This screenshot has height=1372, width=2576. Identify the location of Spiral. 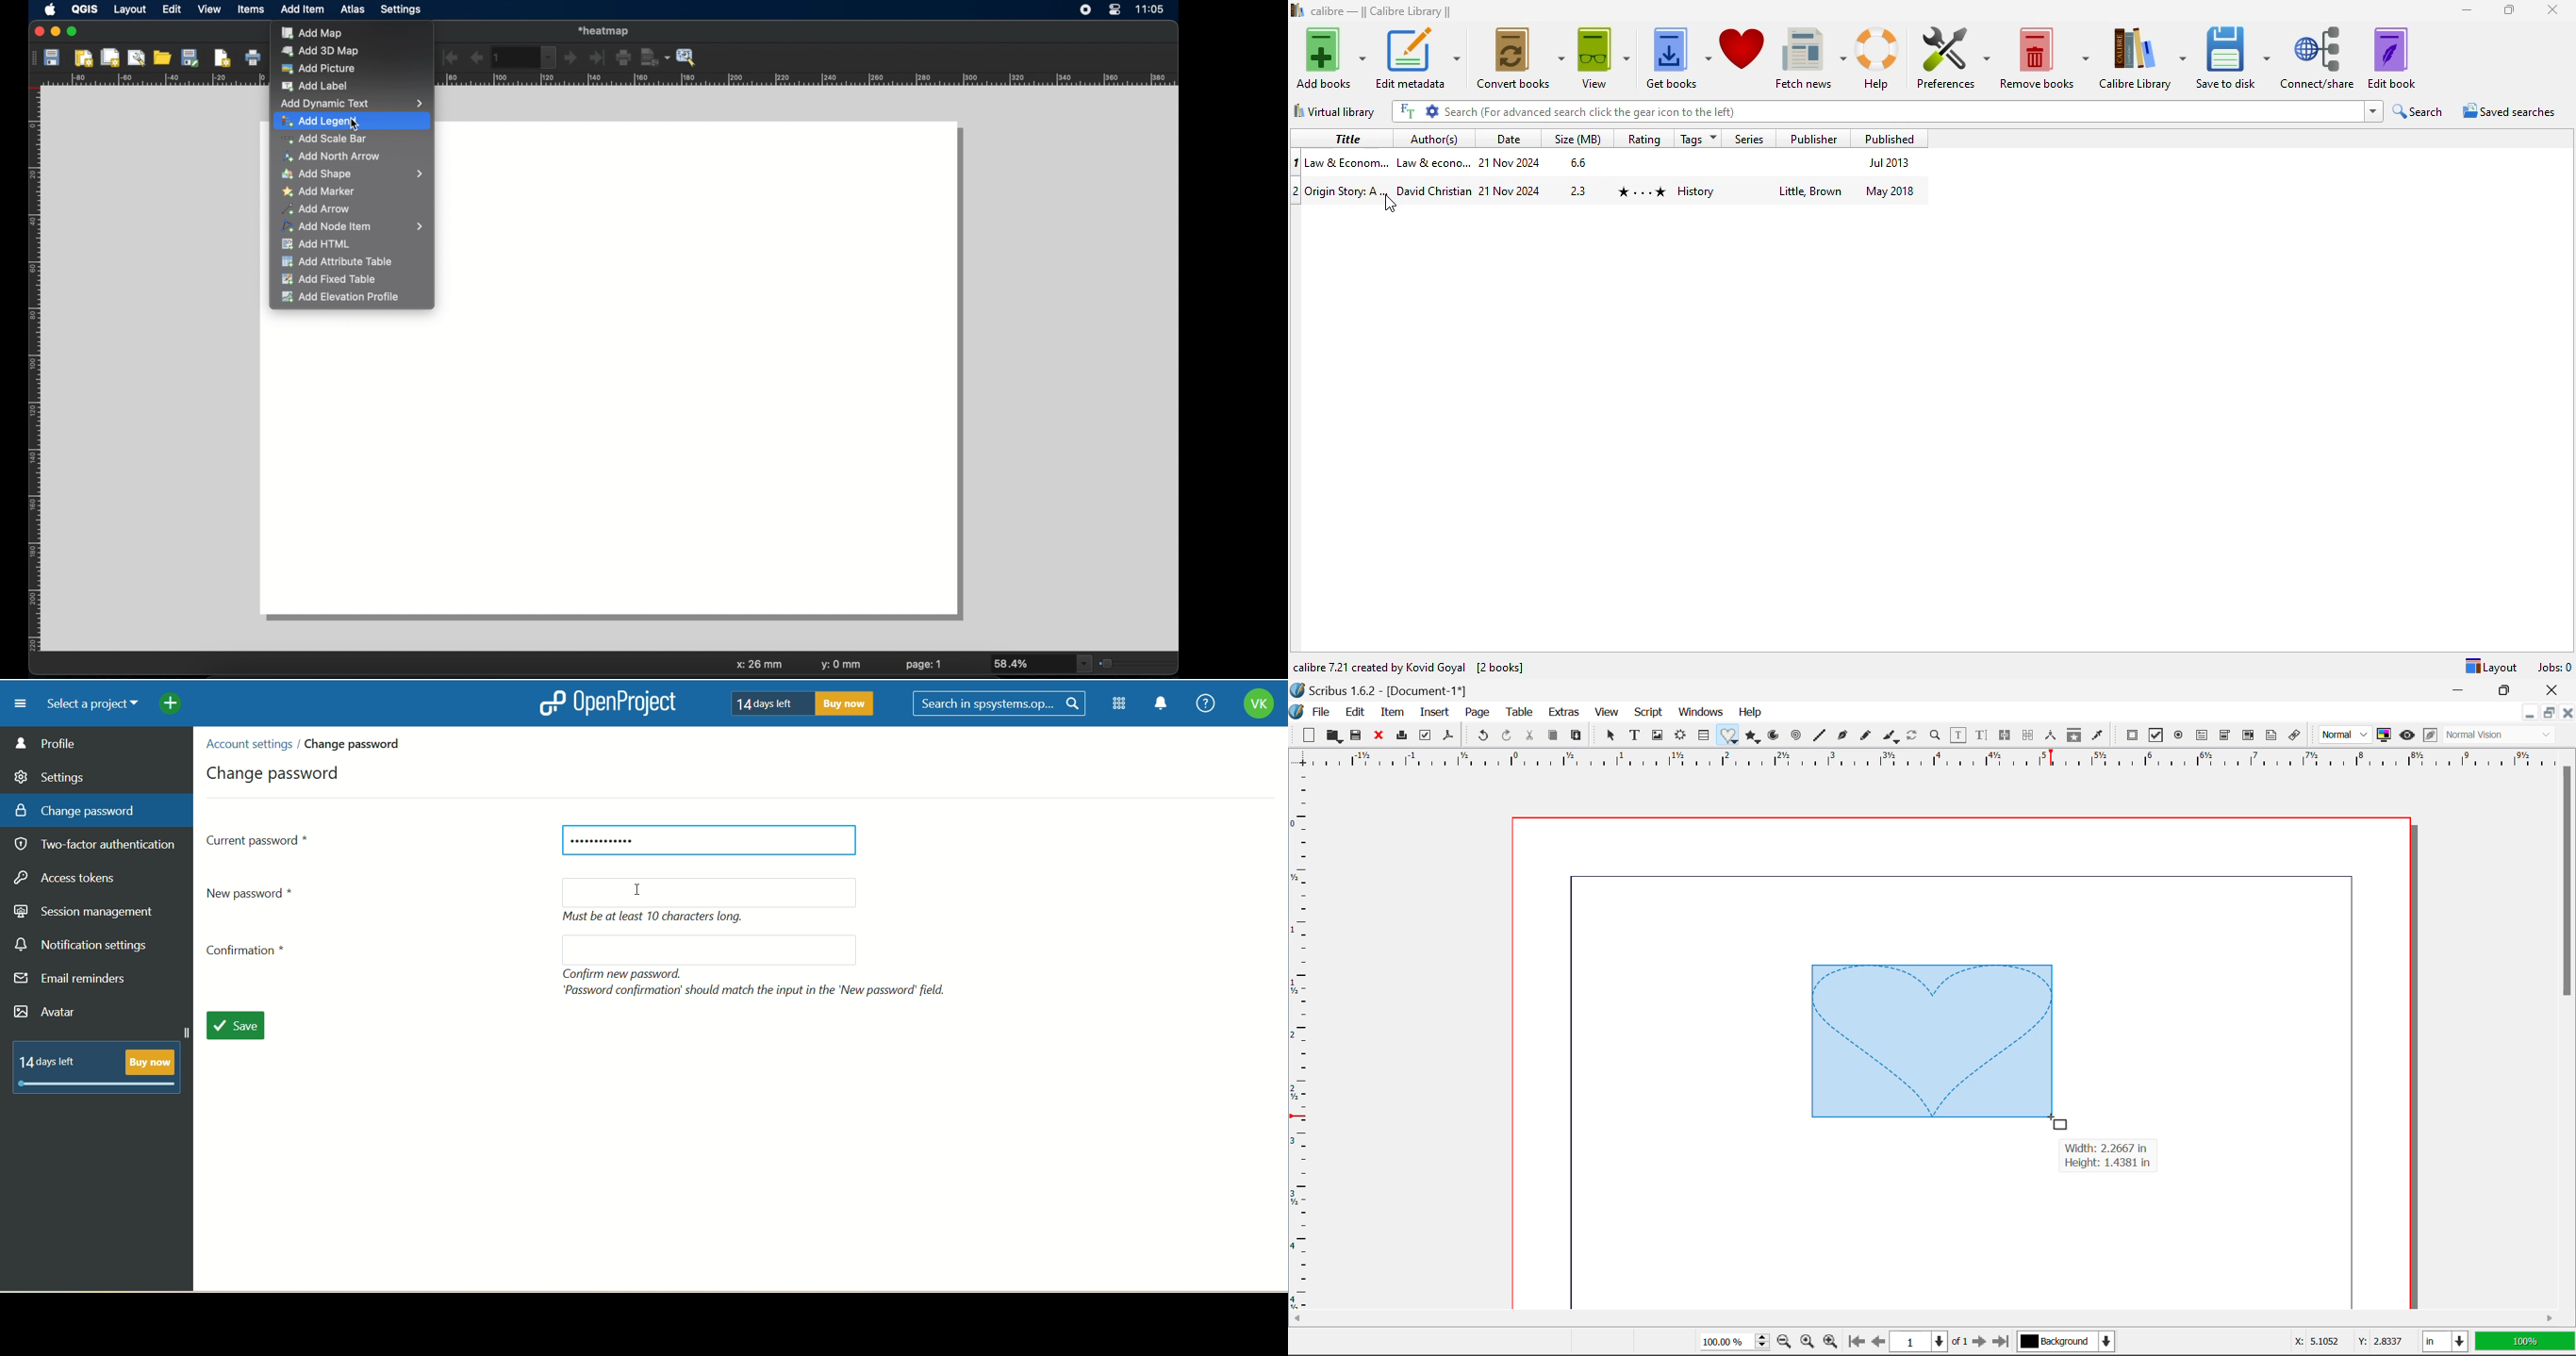
(1796, 736).